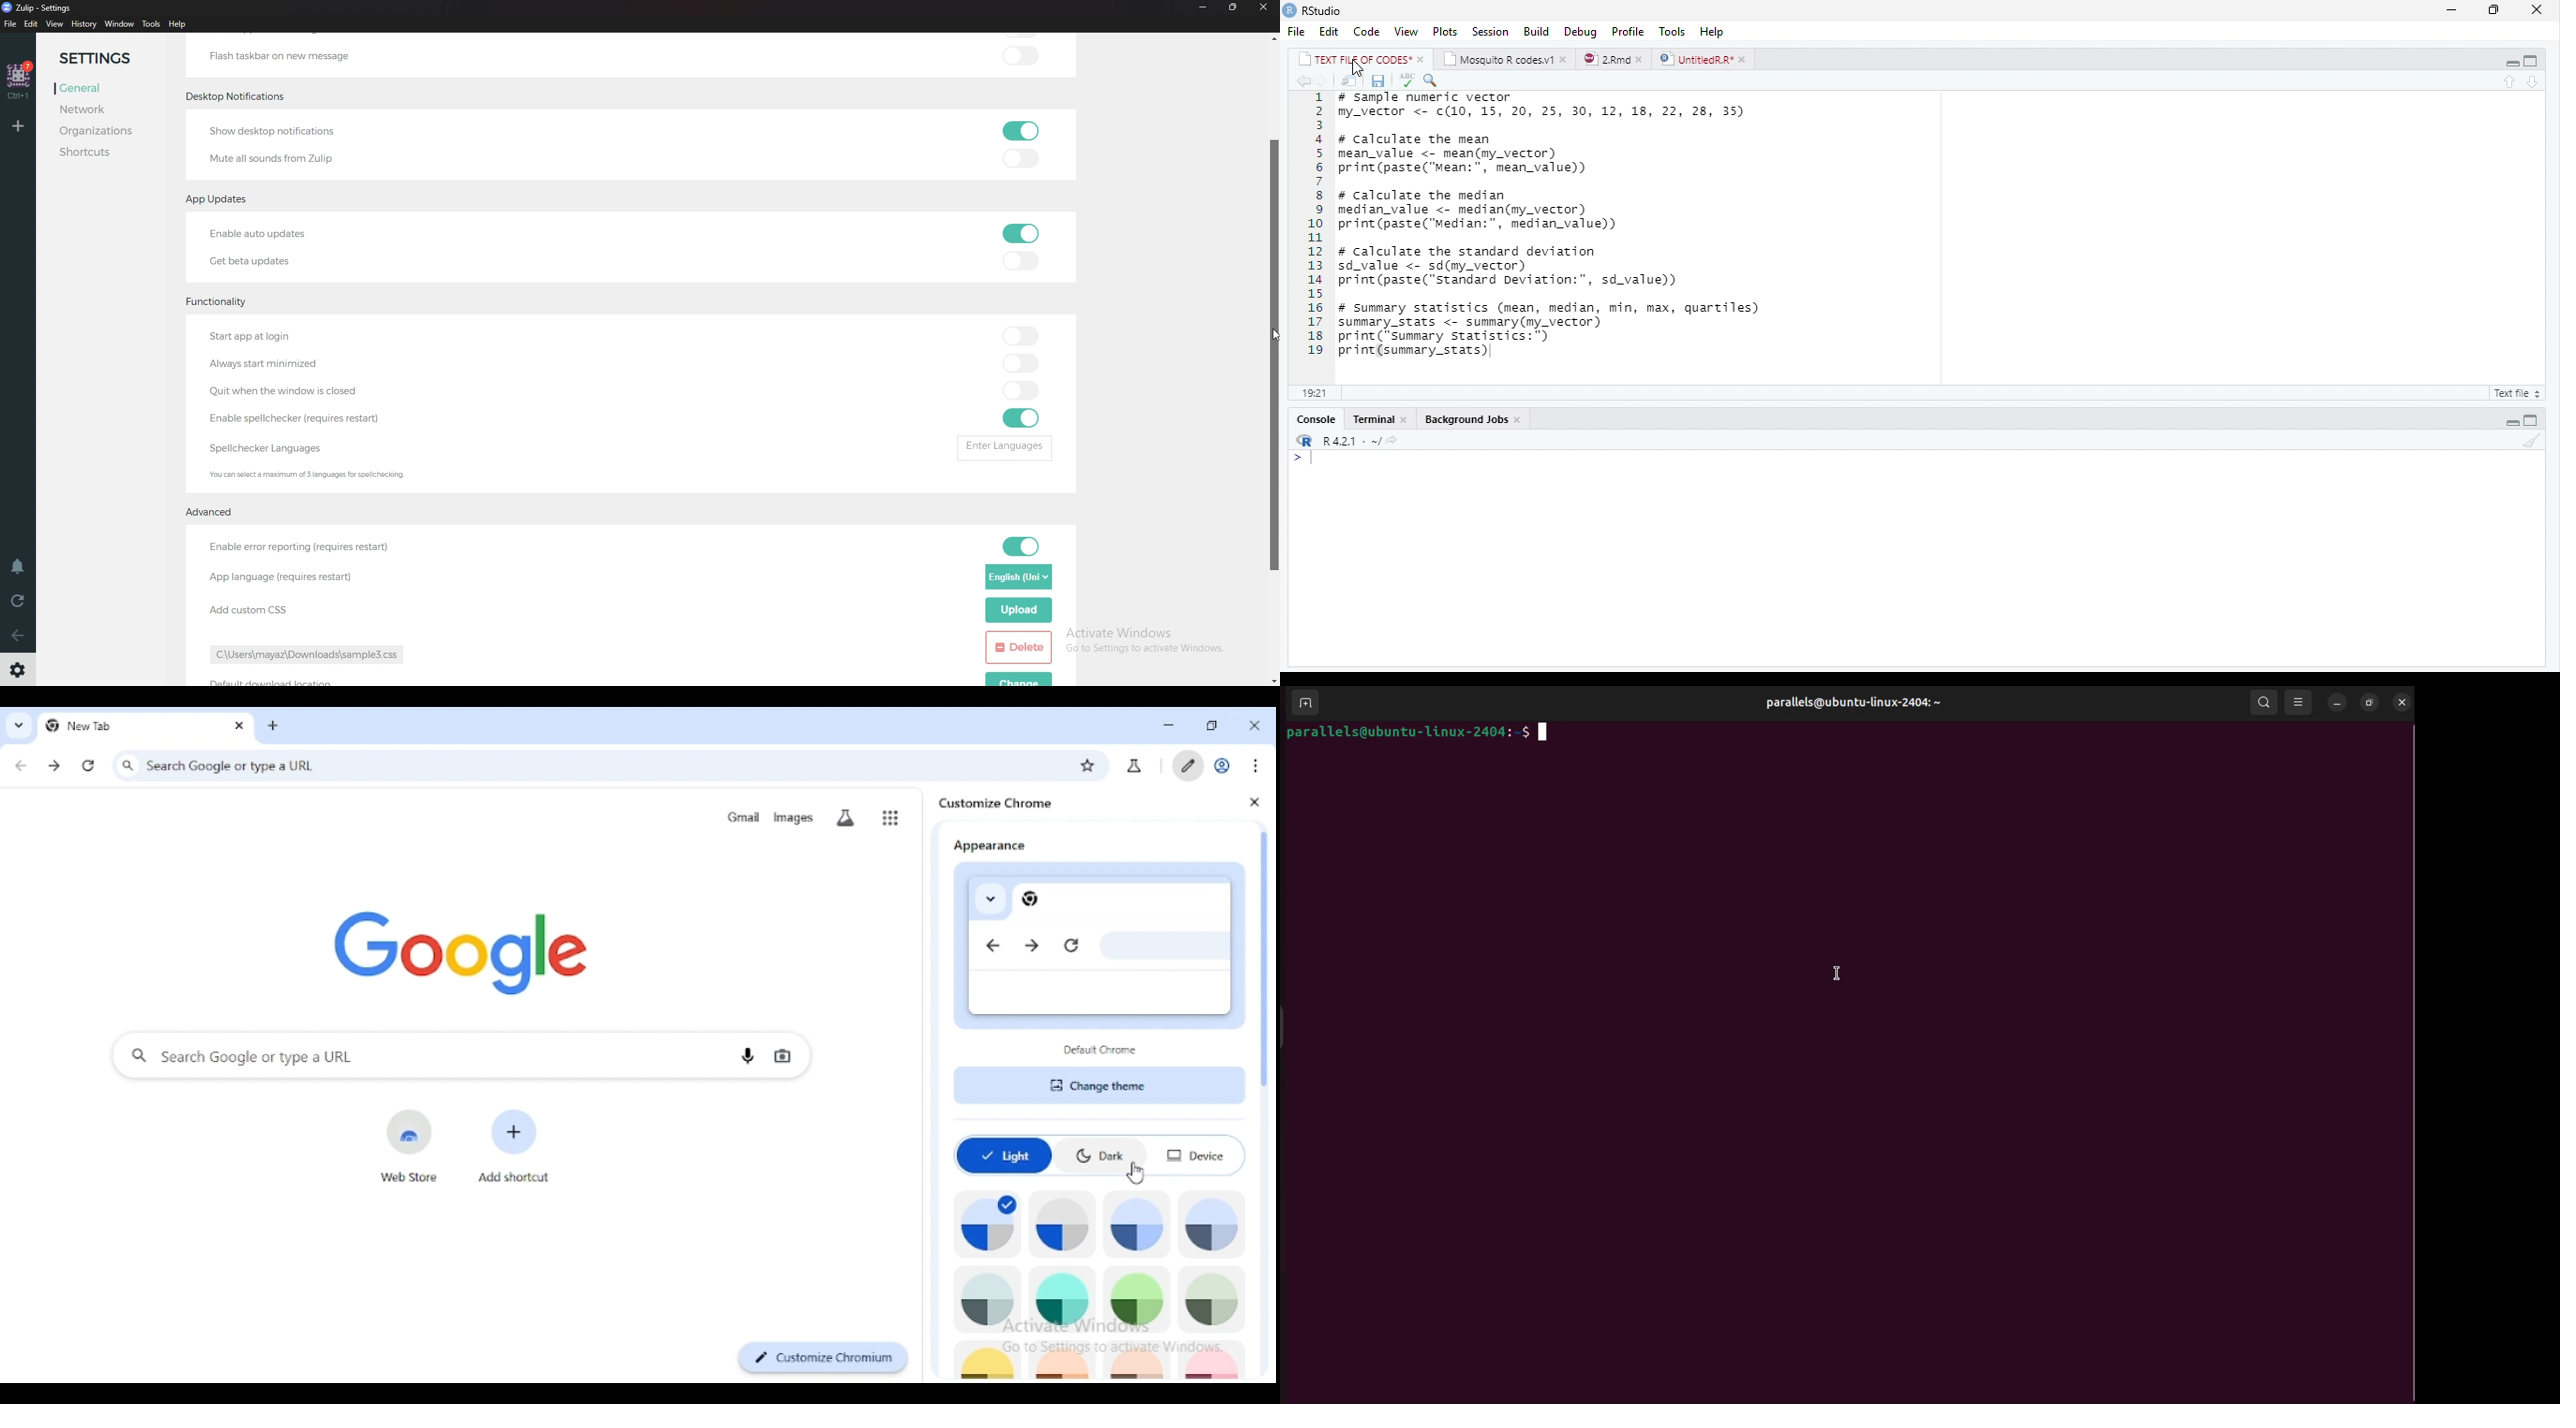  I want to click on Console, so click(1318, 421).